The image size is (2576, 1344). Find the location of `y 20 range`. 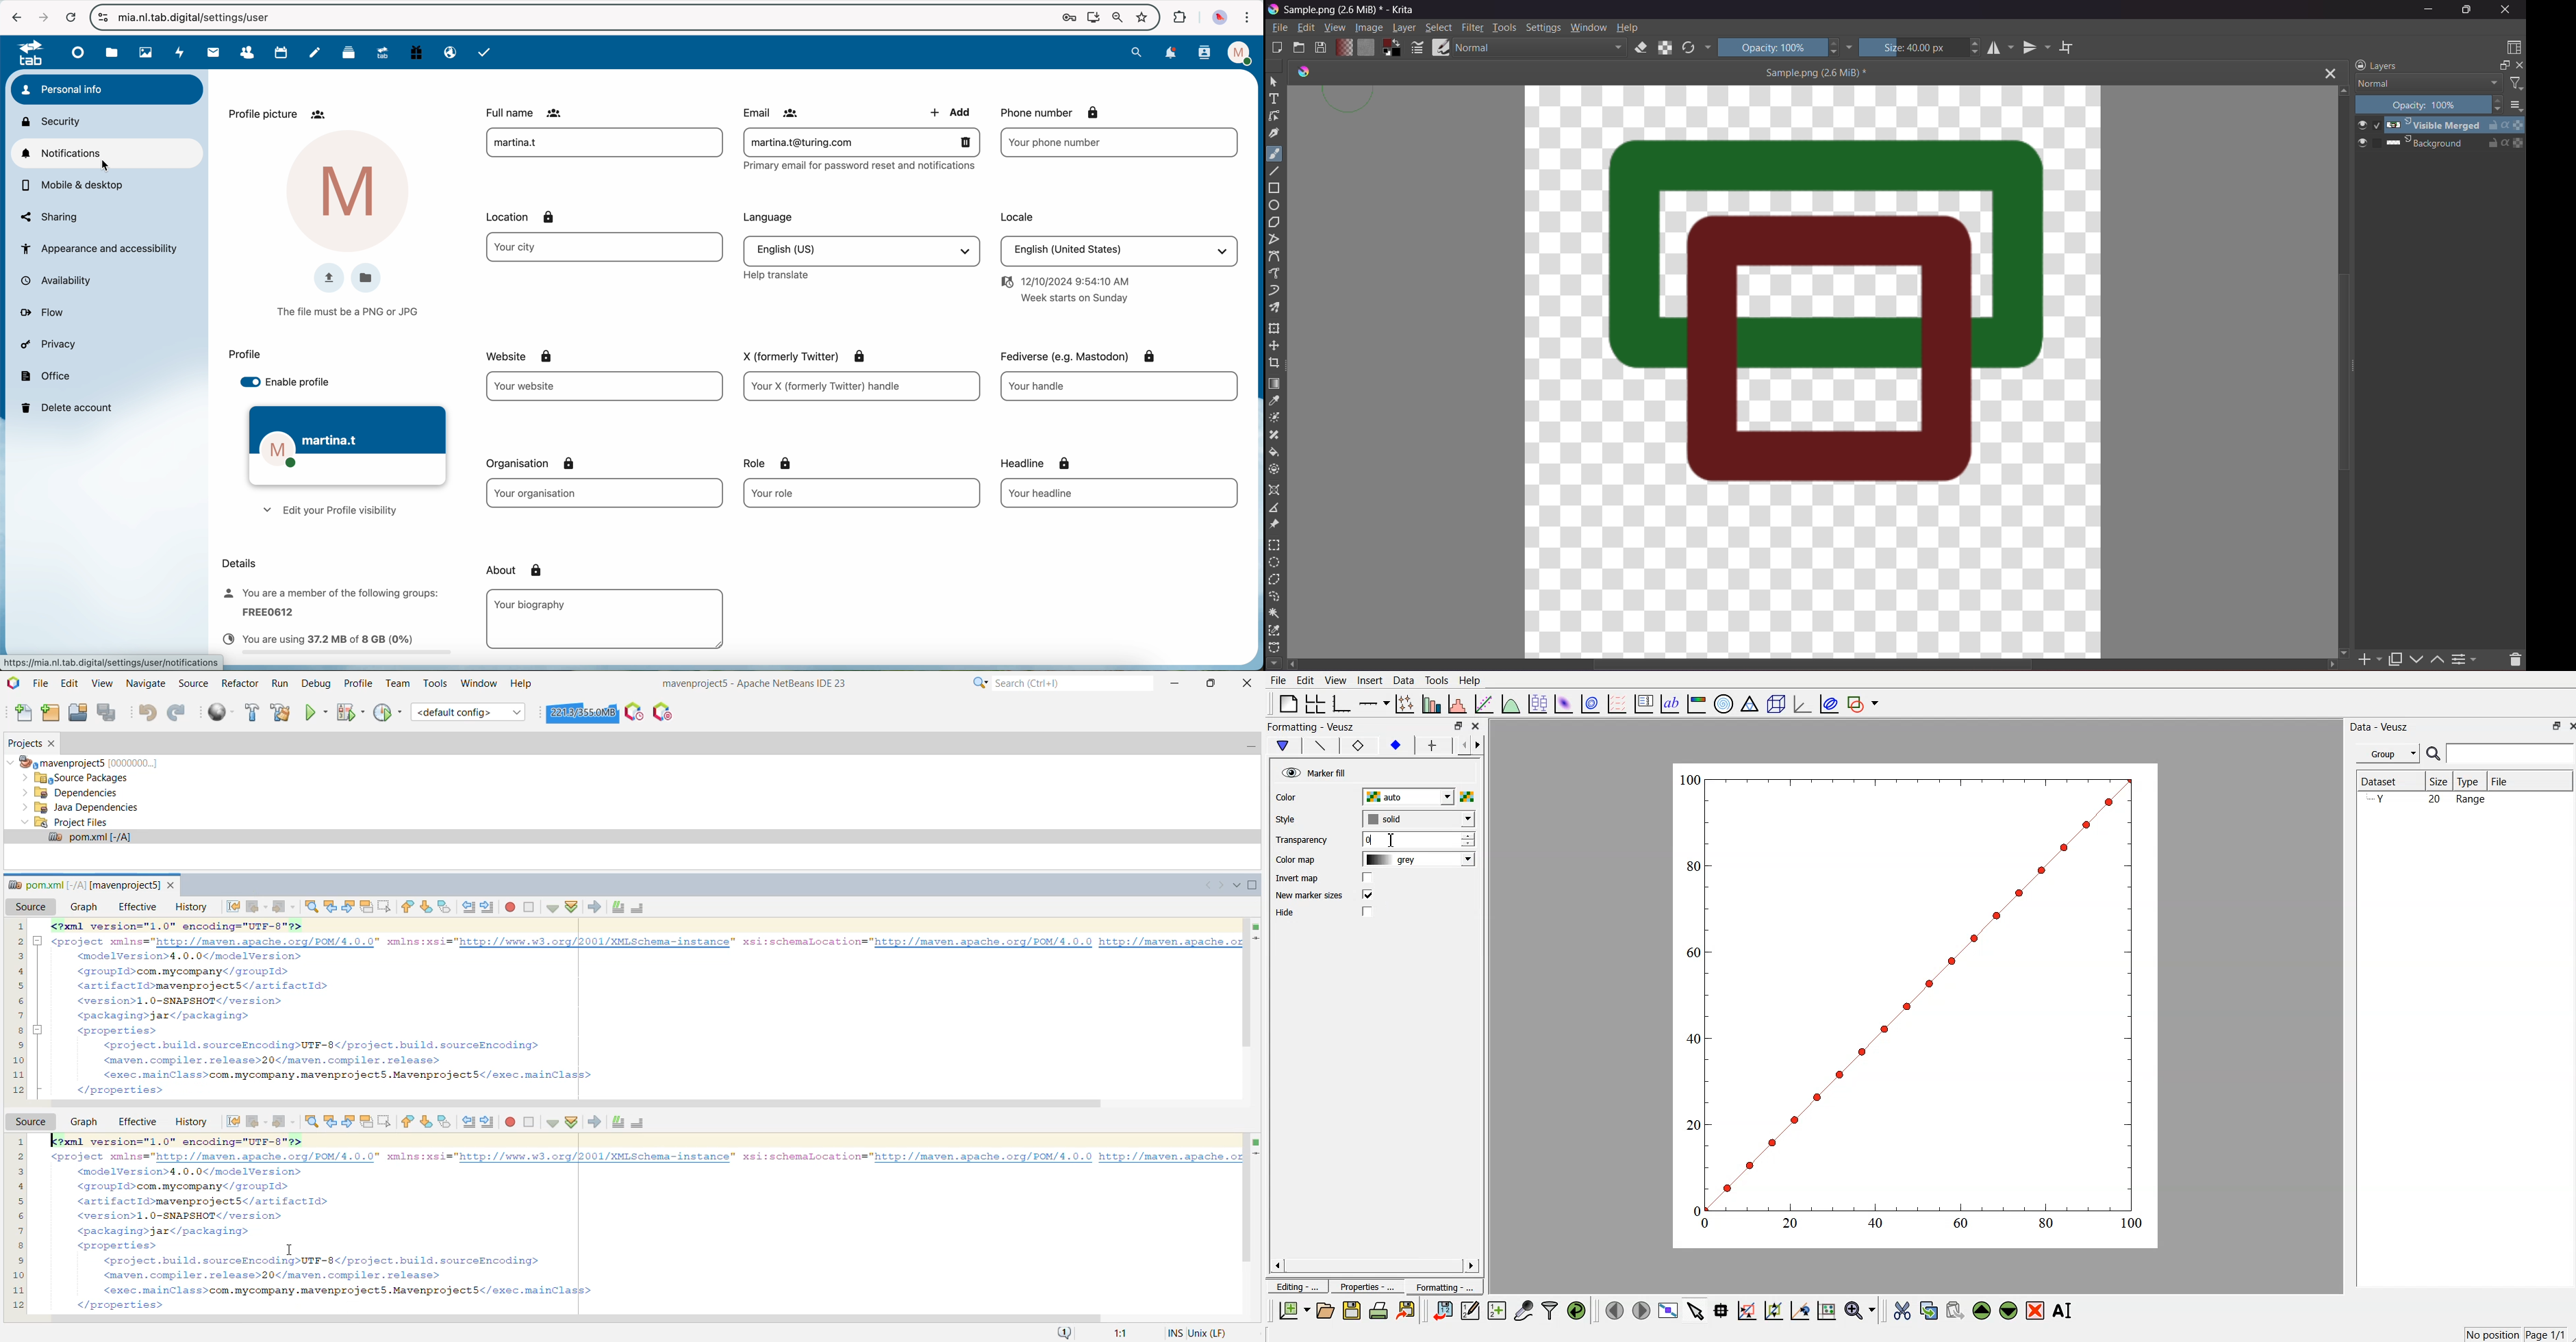

y 20 range is located at coordinates (2431, 800).